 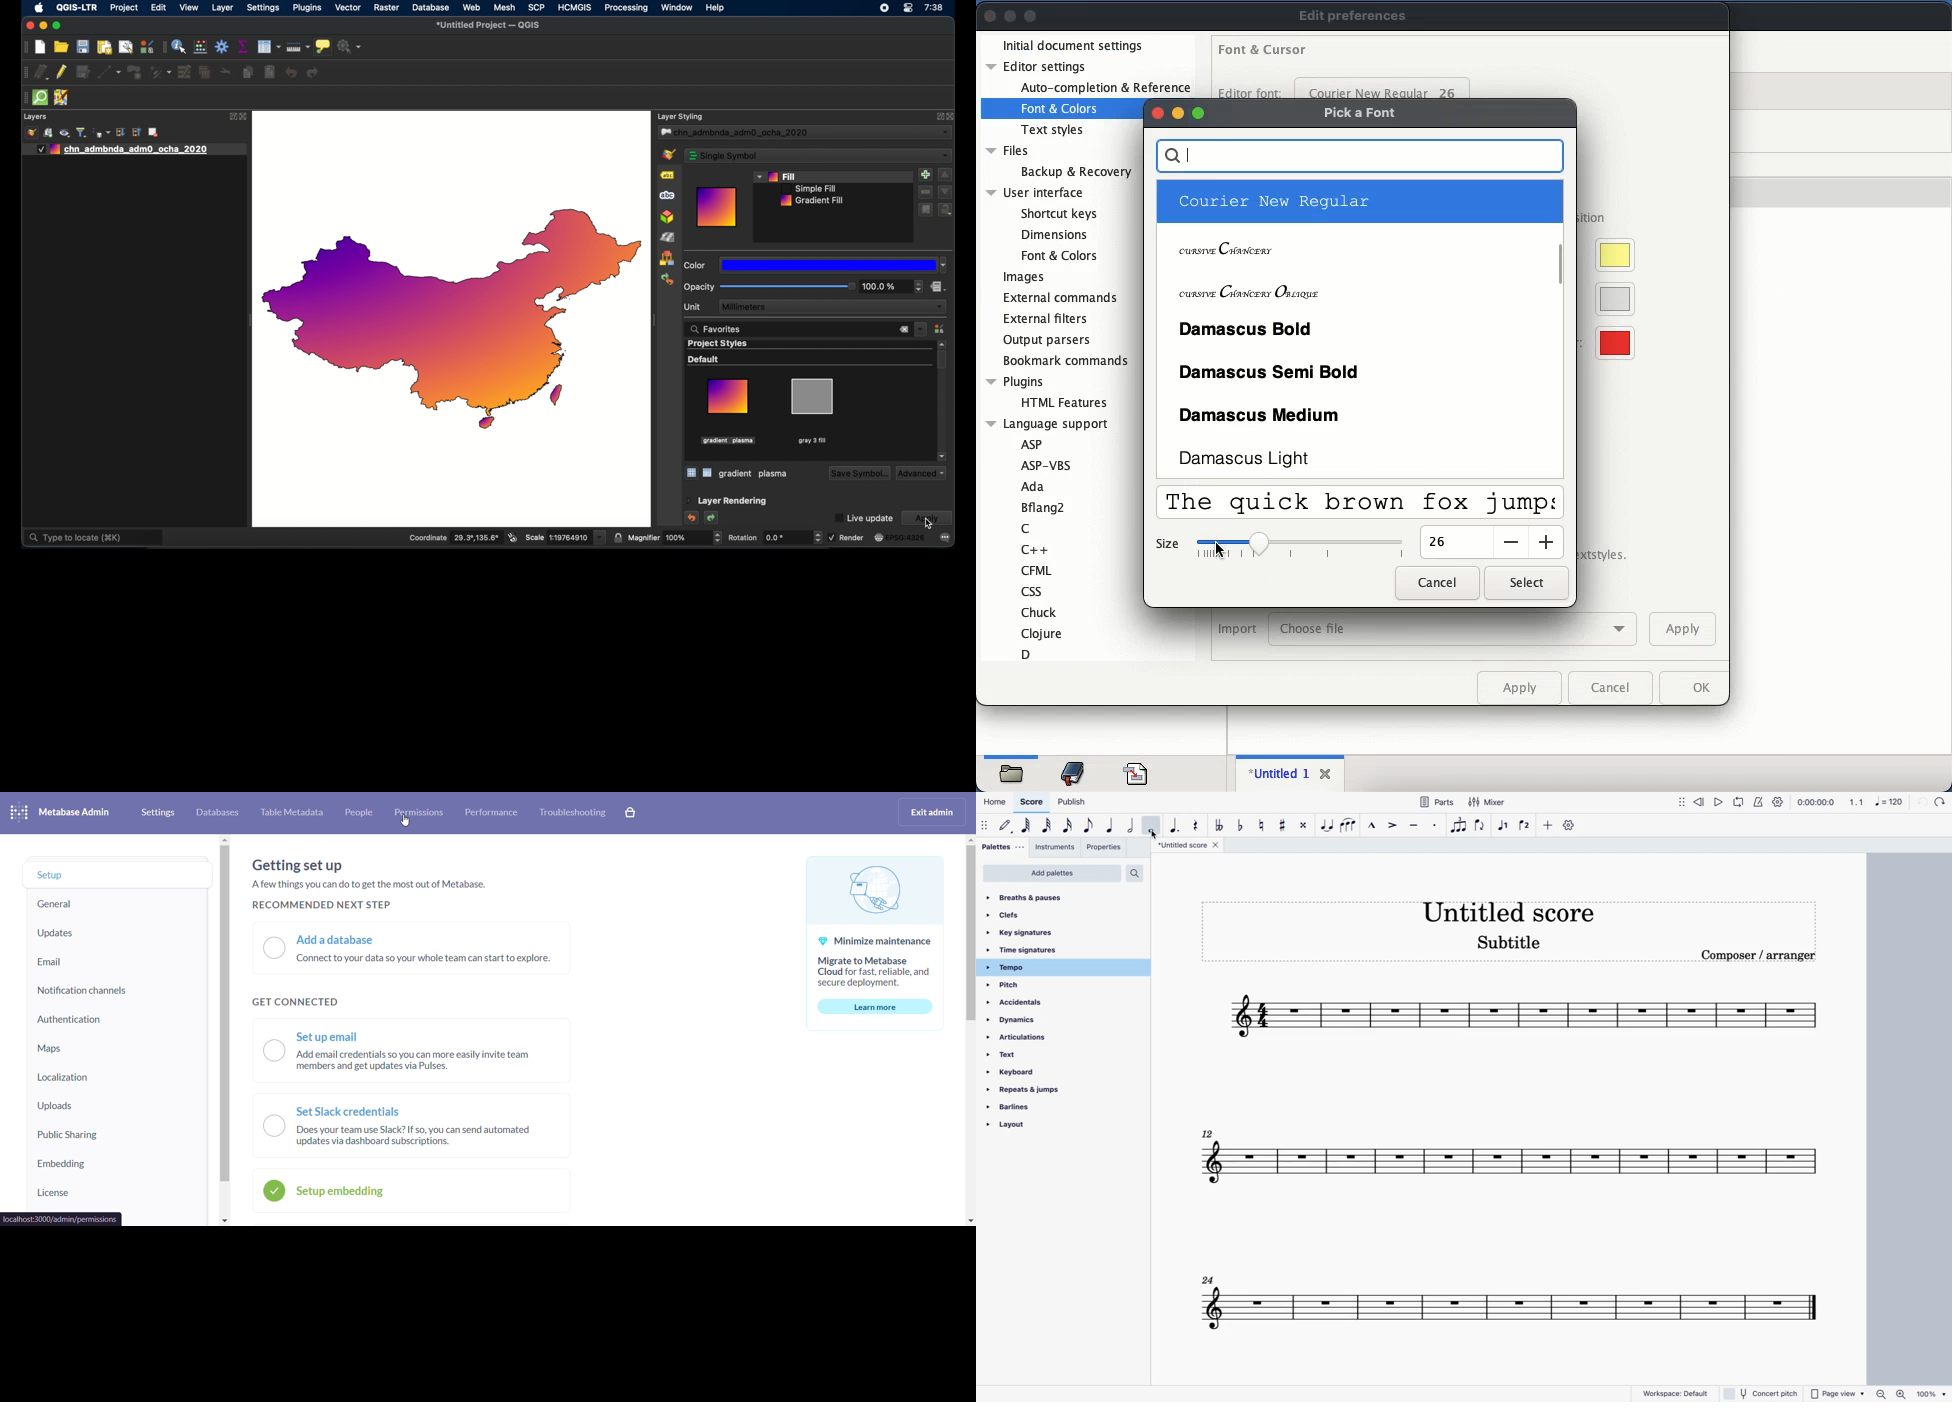 What do you see at coordinates (1503, 825) in the screenshot?
I see `voice 2` at bounding box center [1503, 825].